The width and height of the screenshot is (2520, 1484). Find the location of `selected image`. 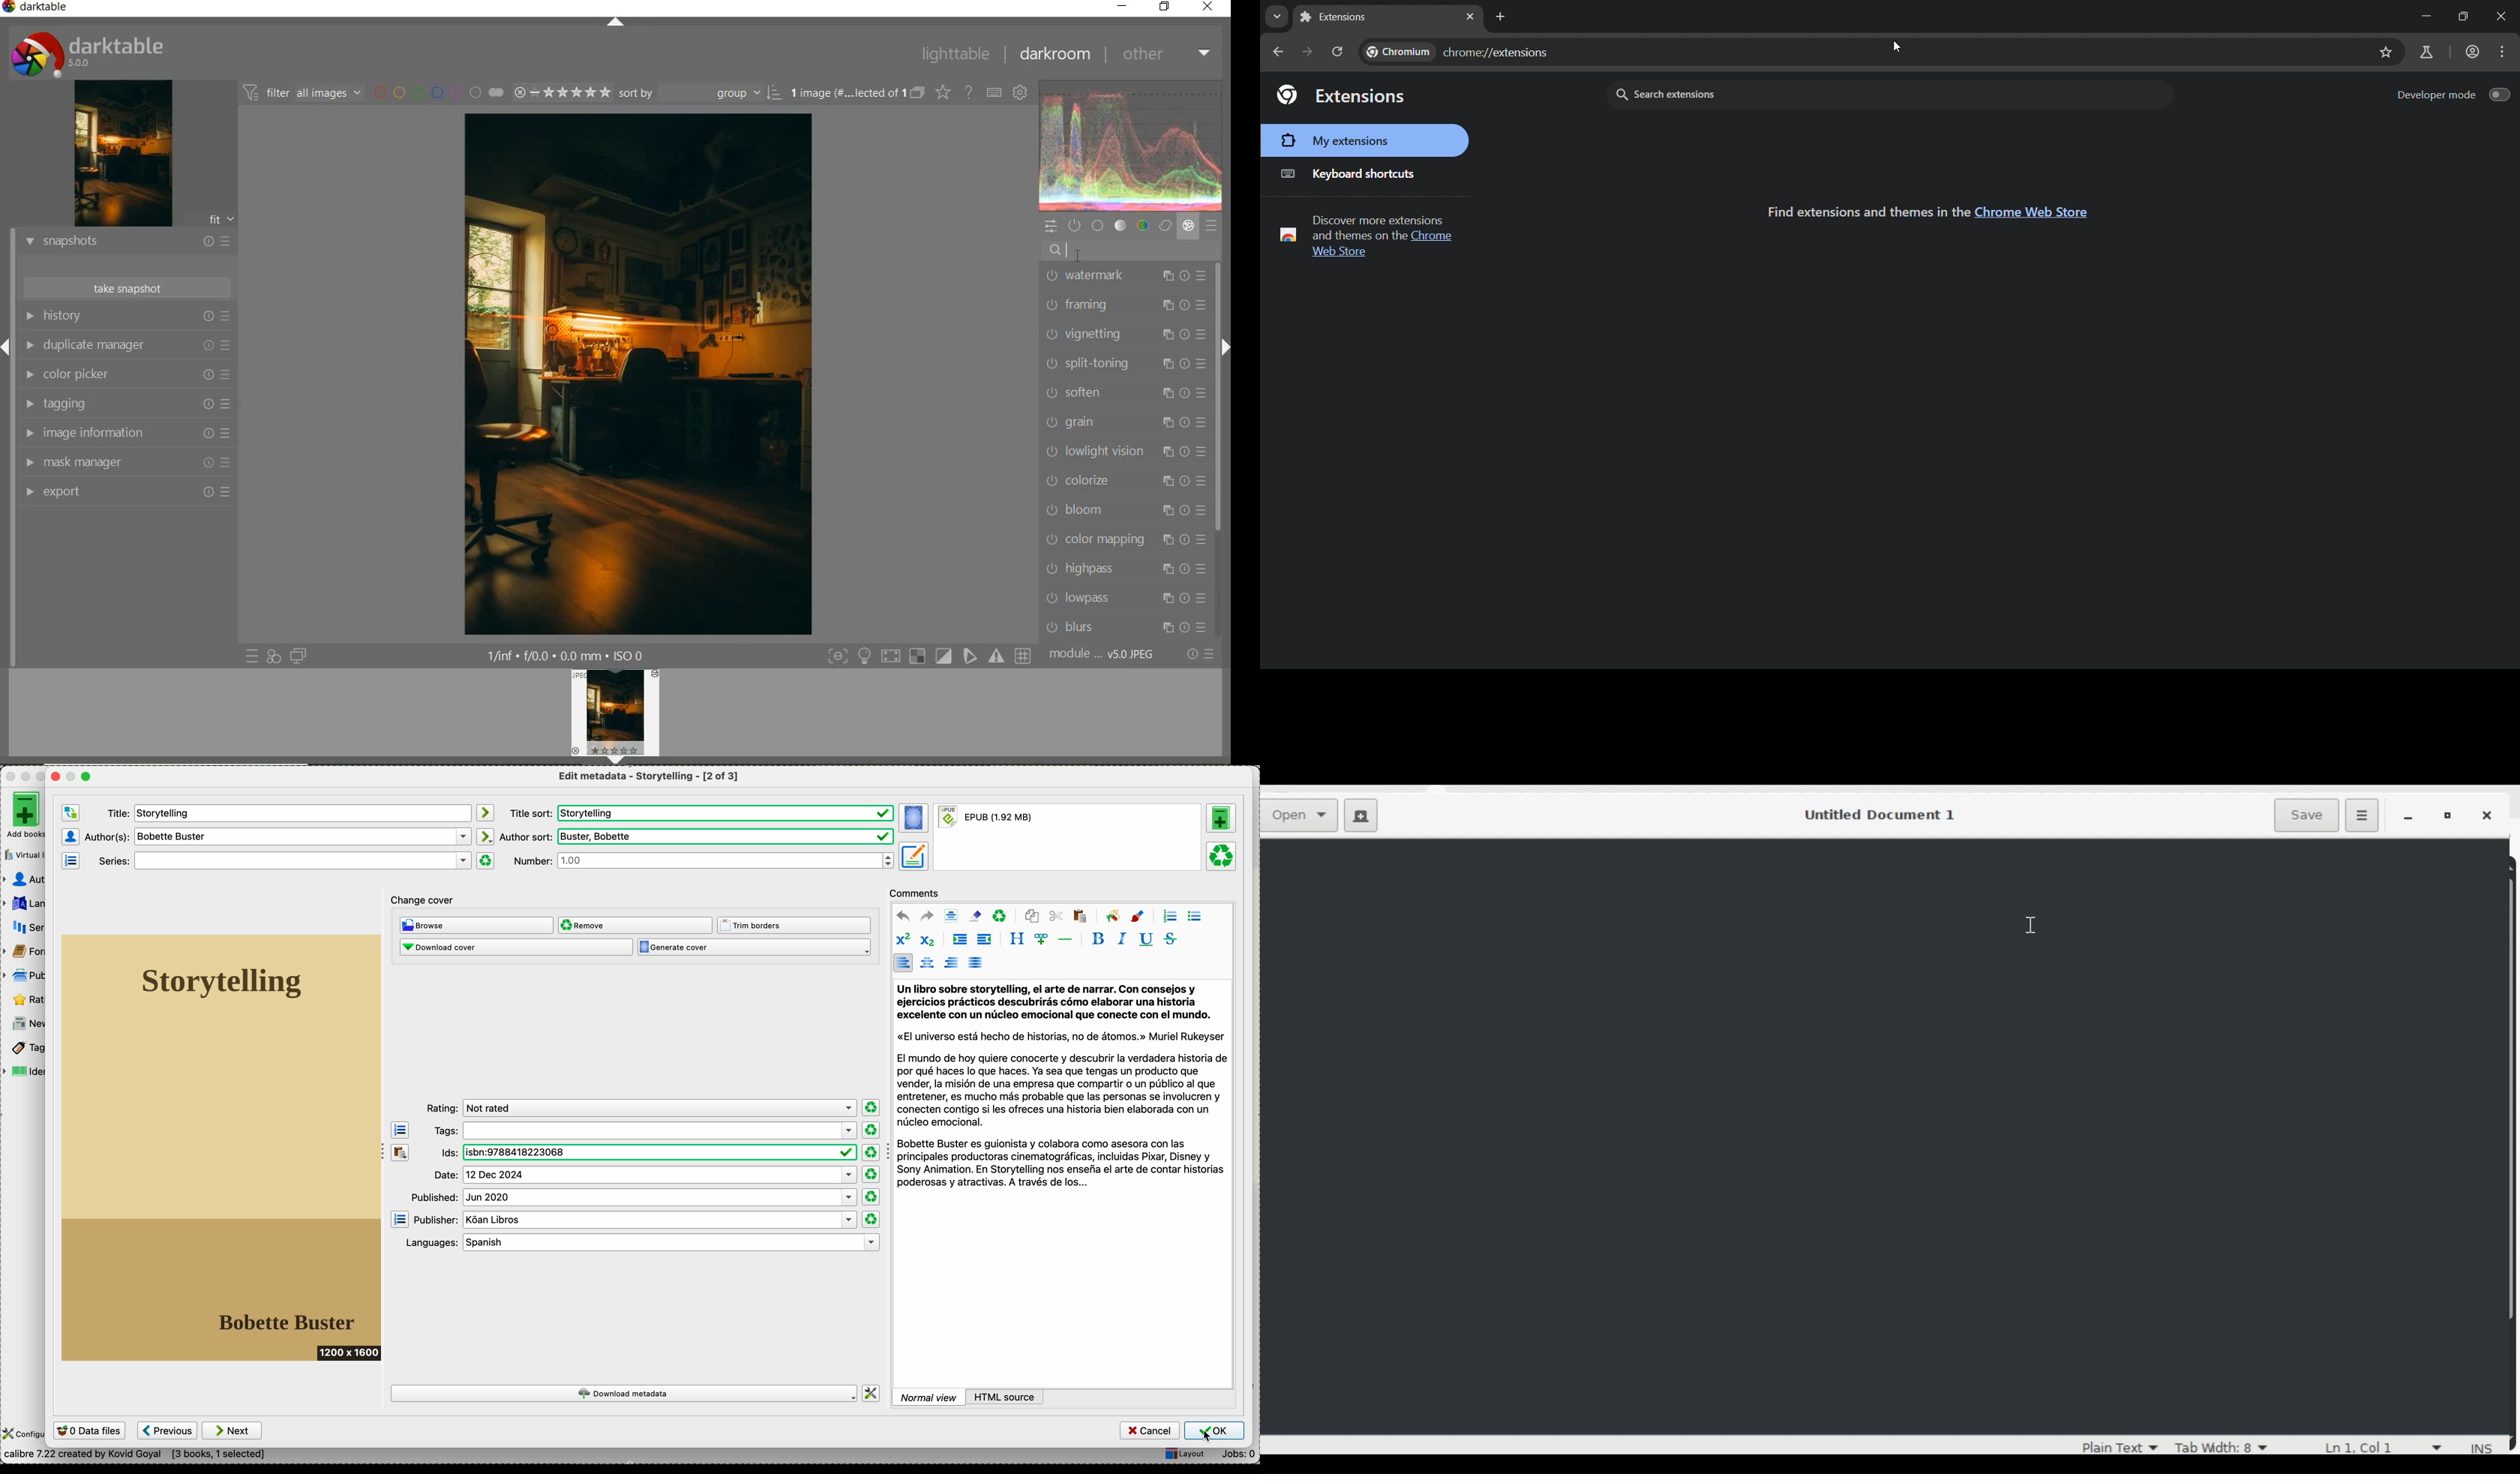

selected image is located at coordinates (640, 374).